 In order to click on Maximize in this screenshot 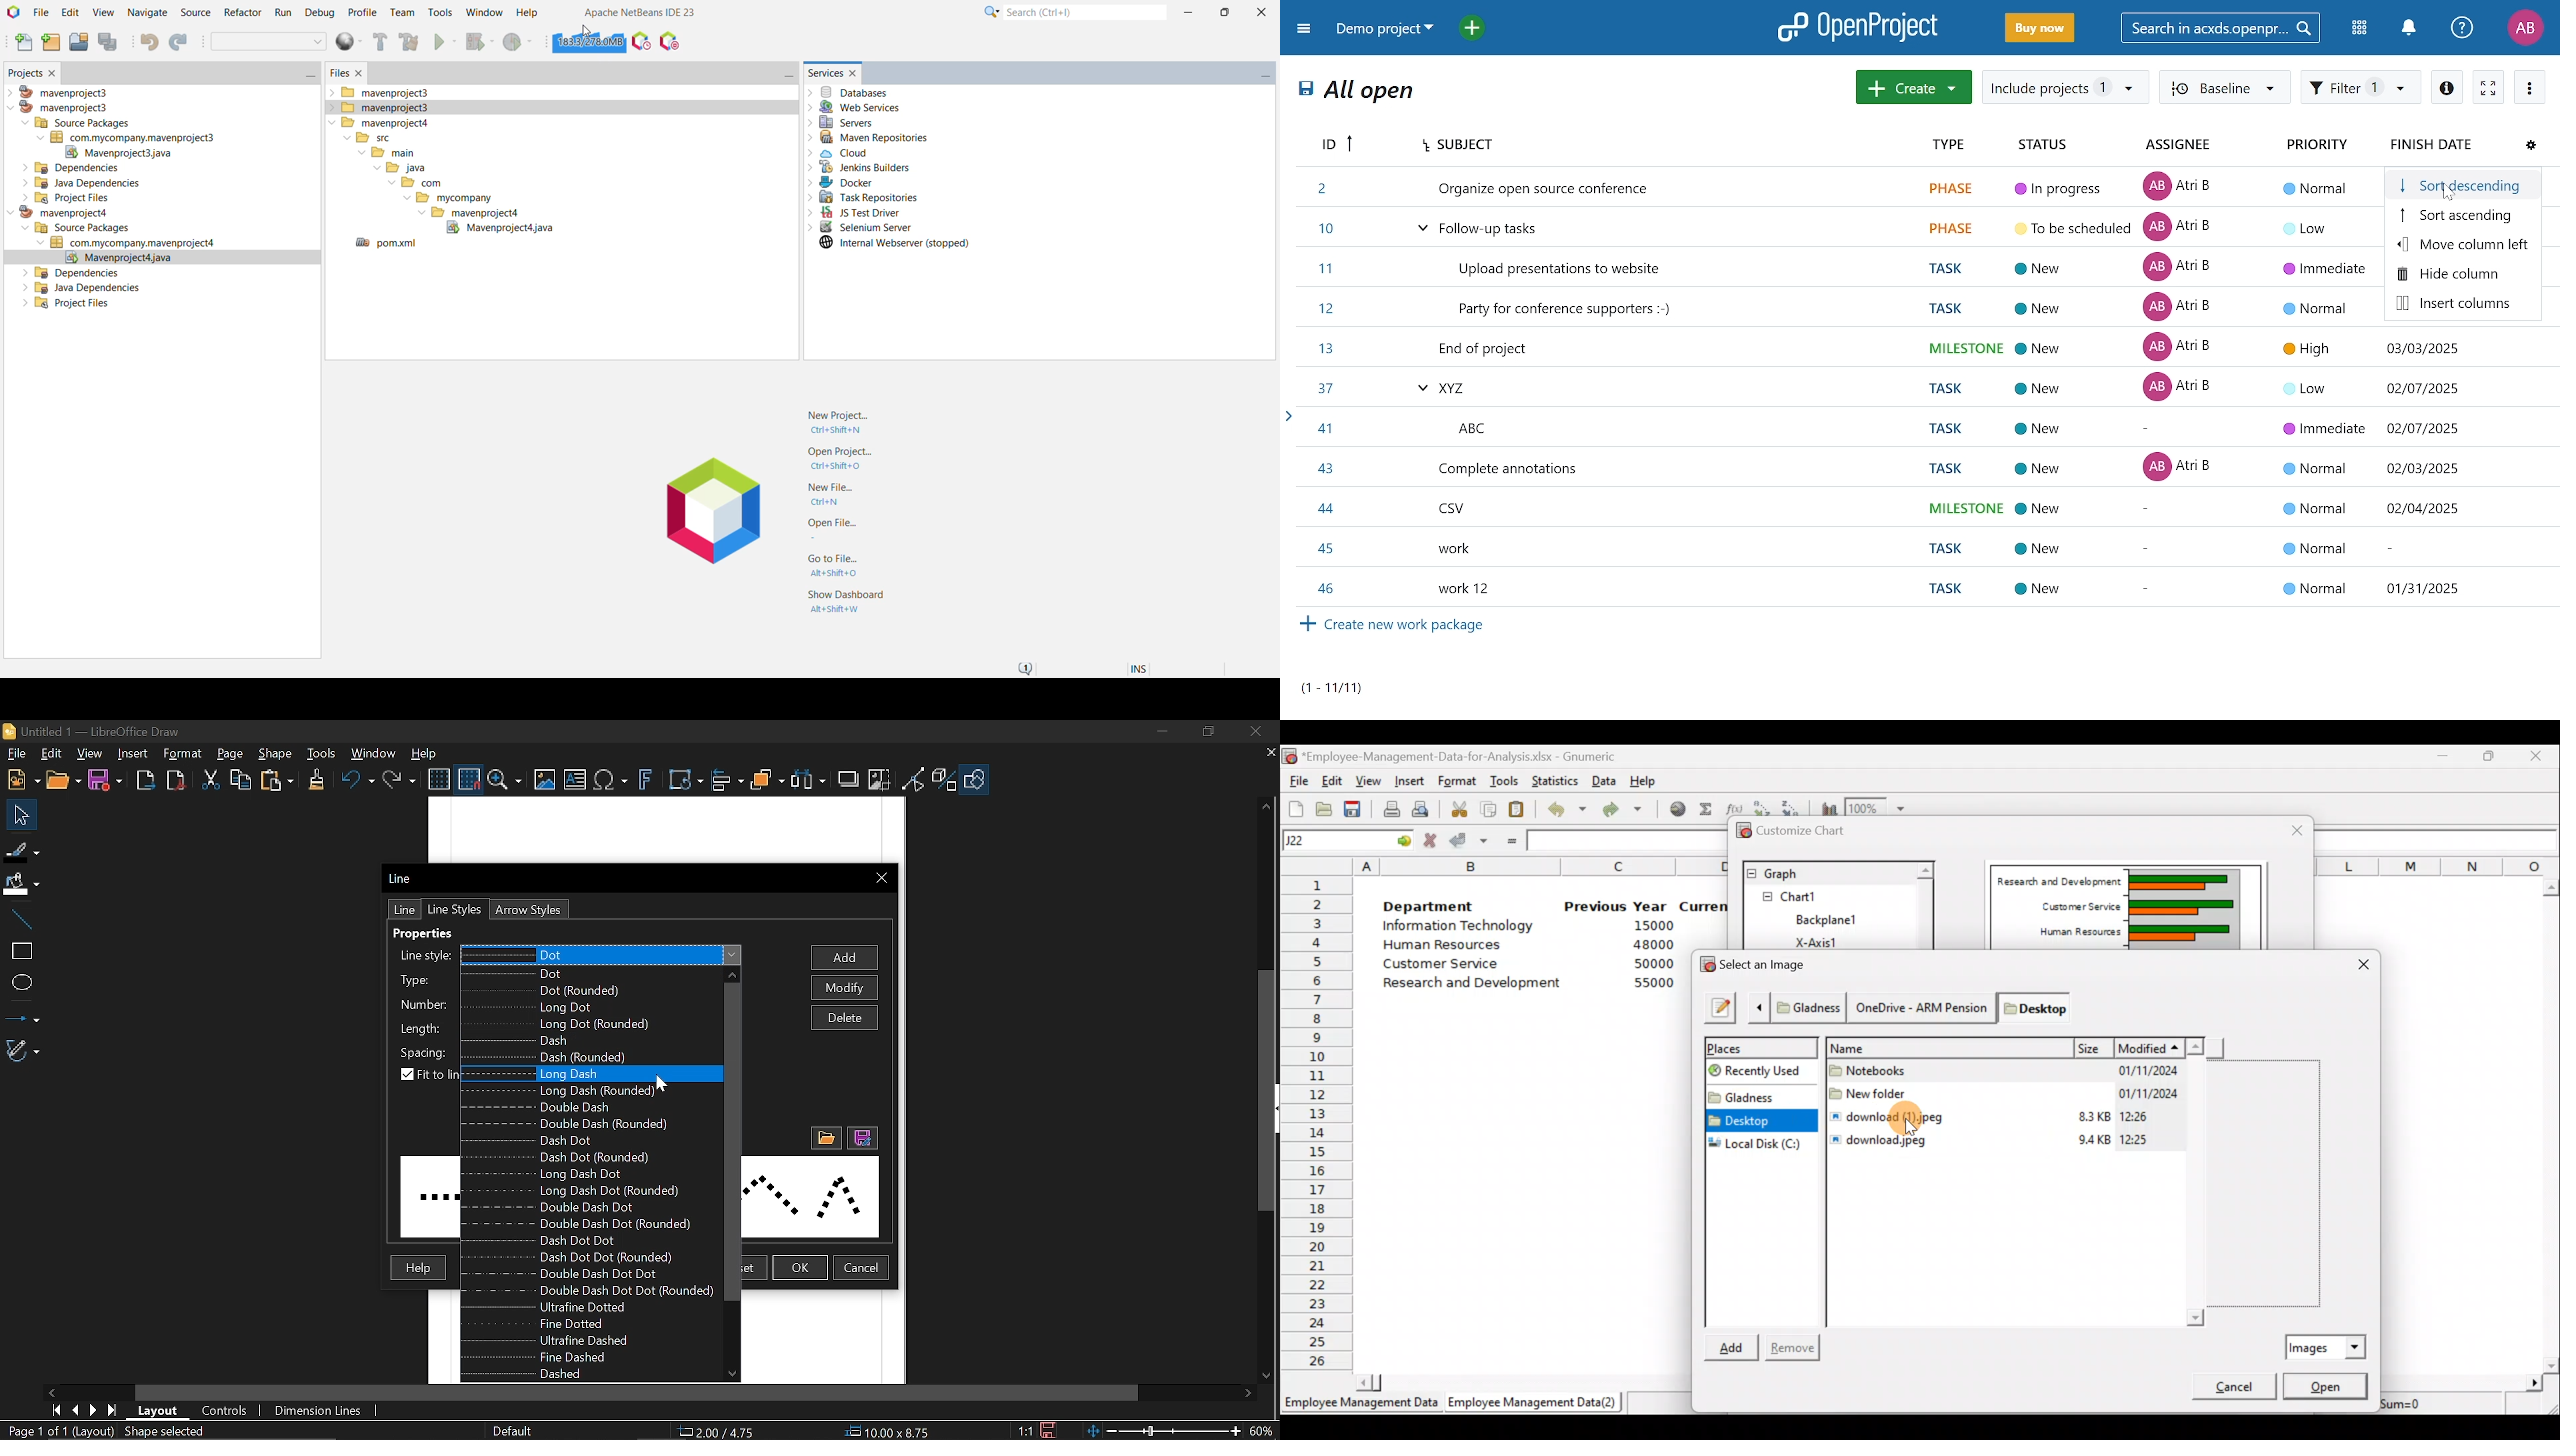, I will do `click(2492, 756)`.